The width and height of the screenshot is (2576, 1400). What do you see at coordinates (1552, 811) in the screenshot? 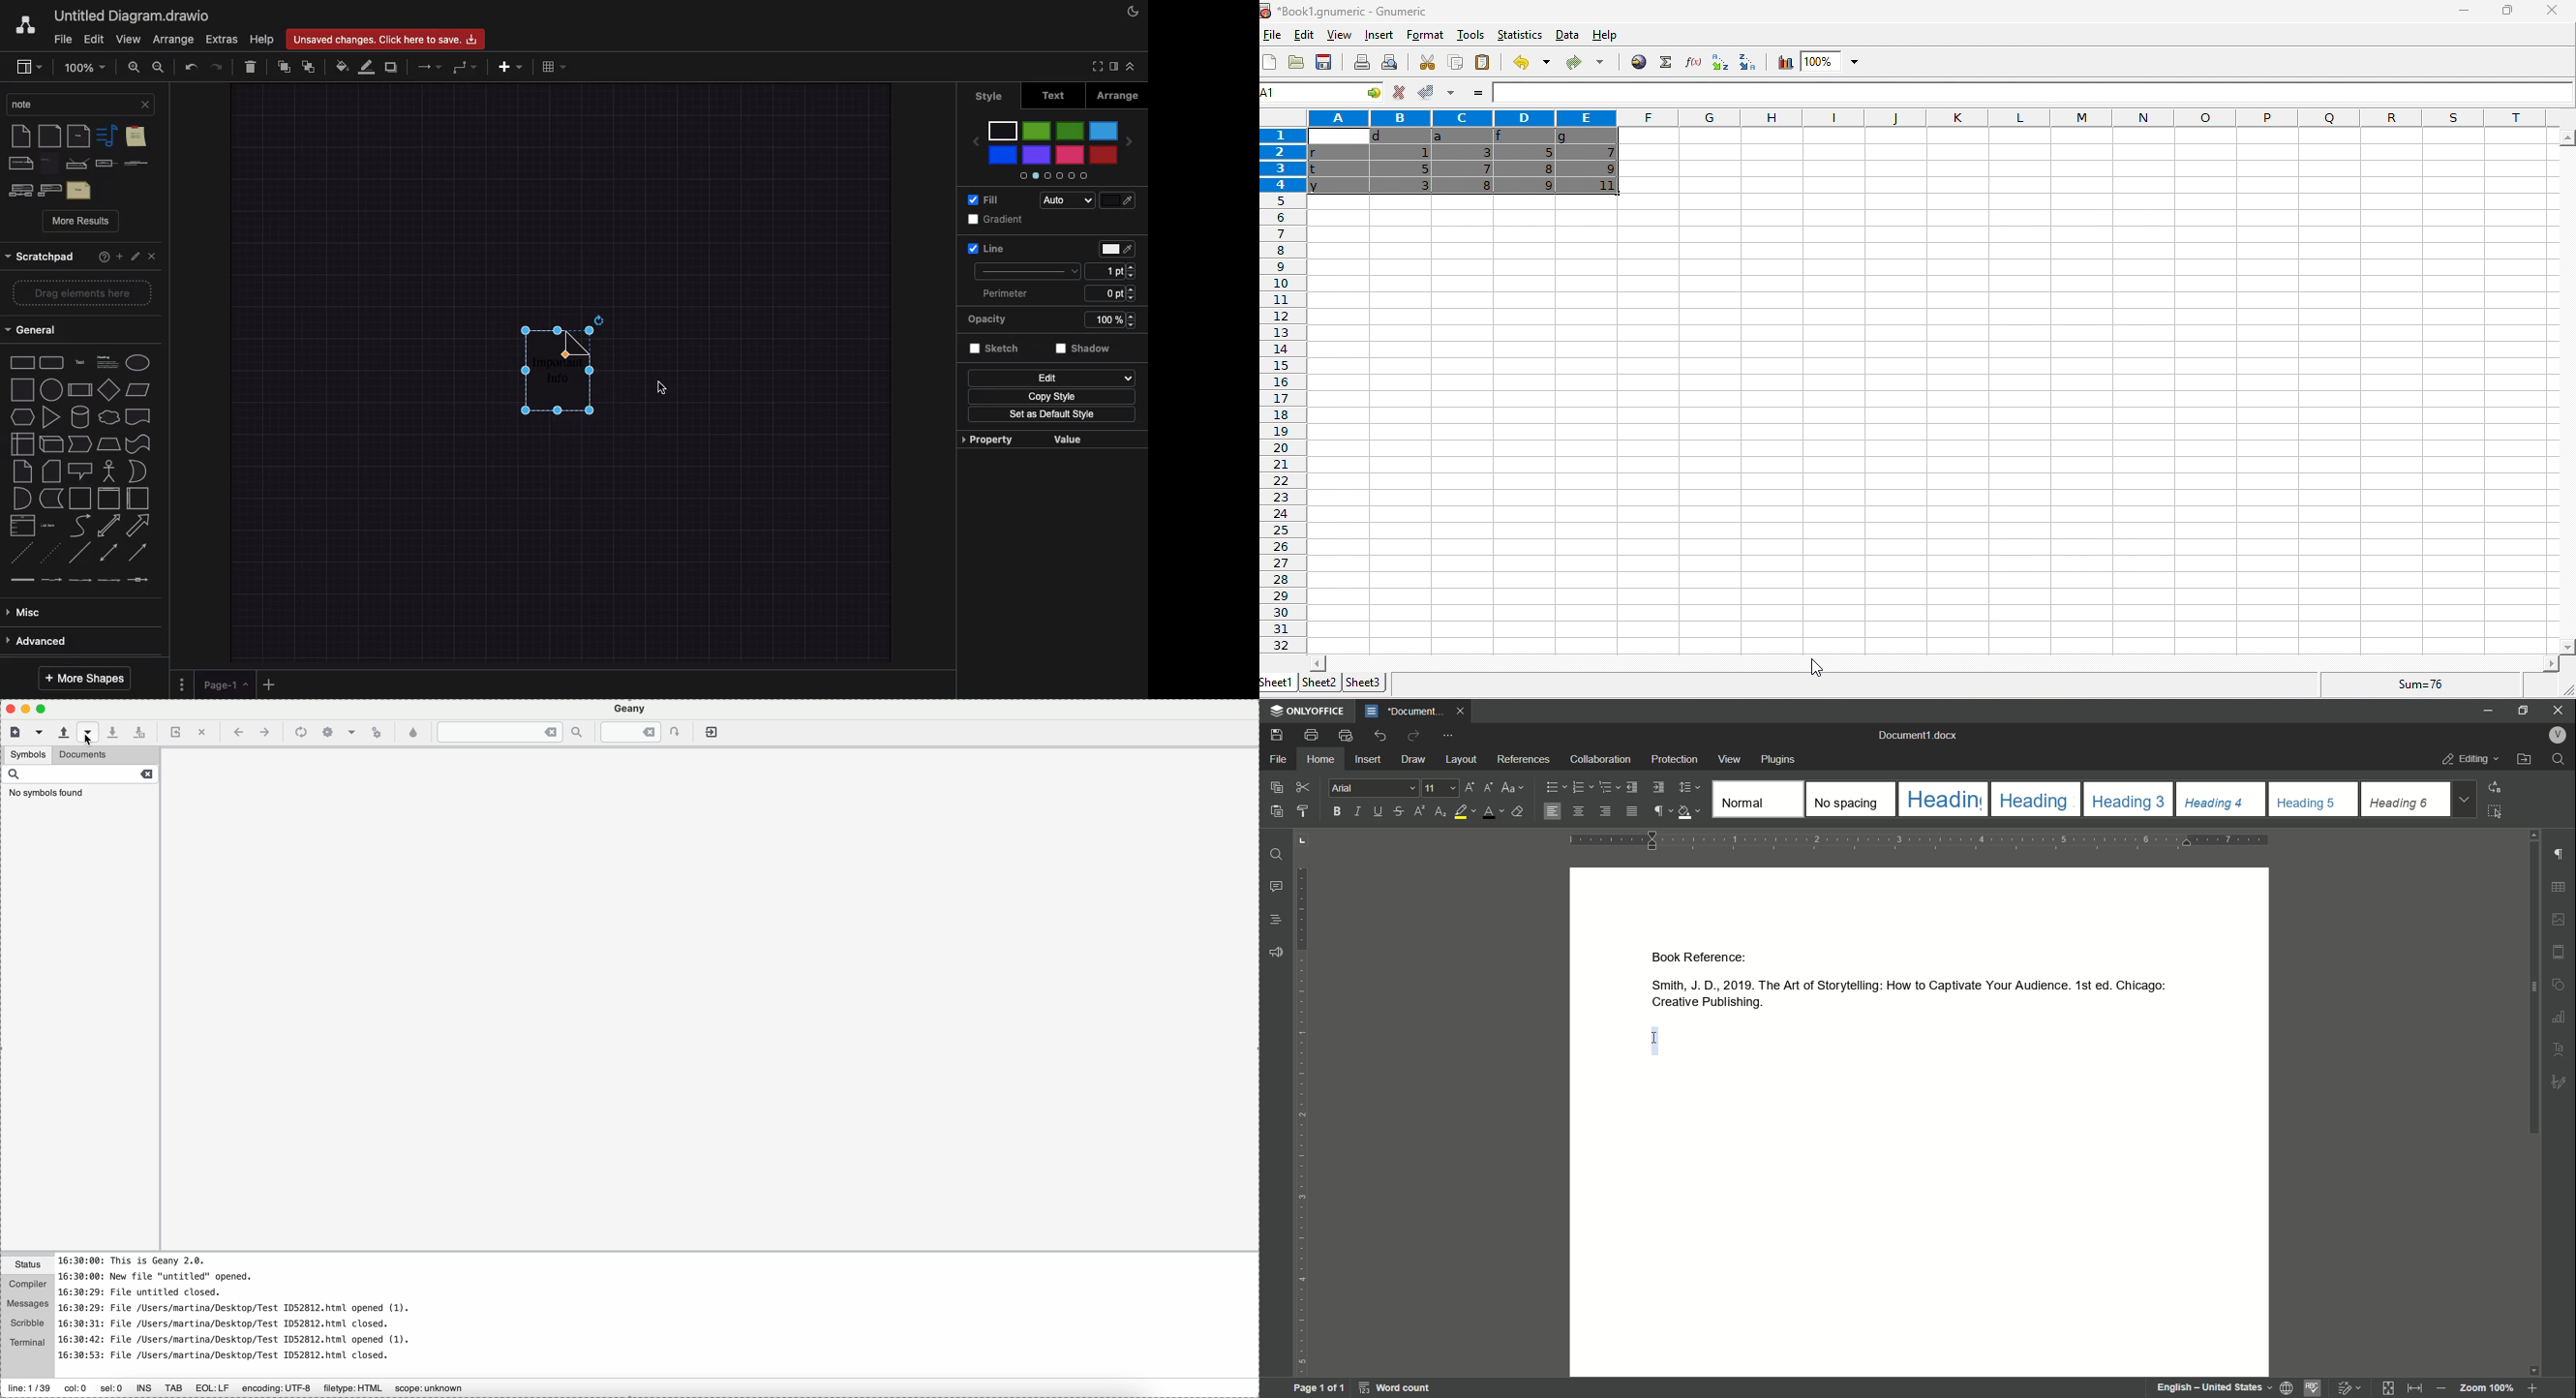
I see `align left` at bounding box center [1552, 811].